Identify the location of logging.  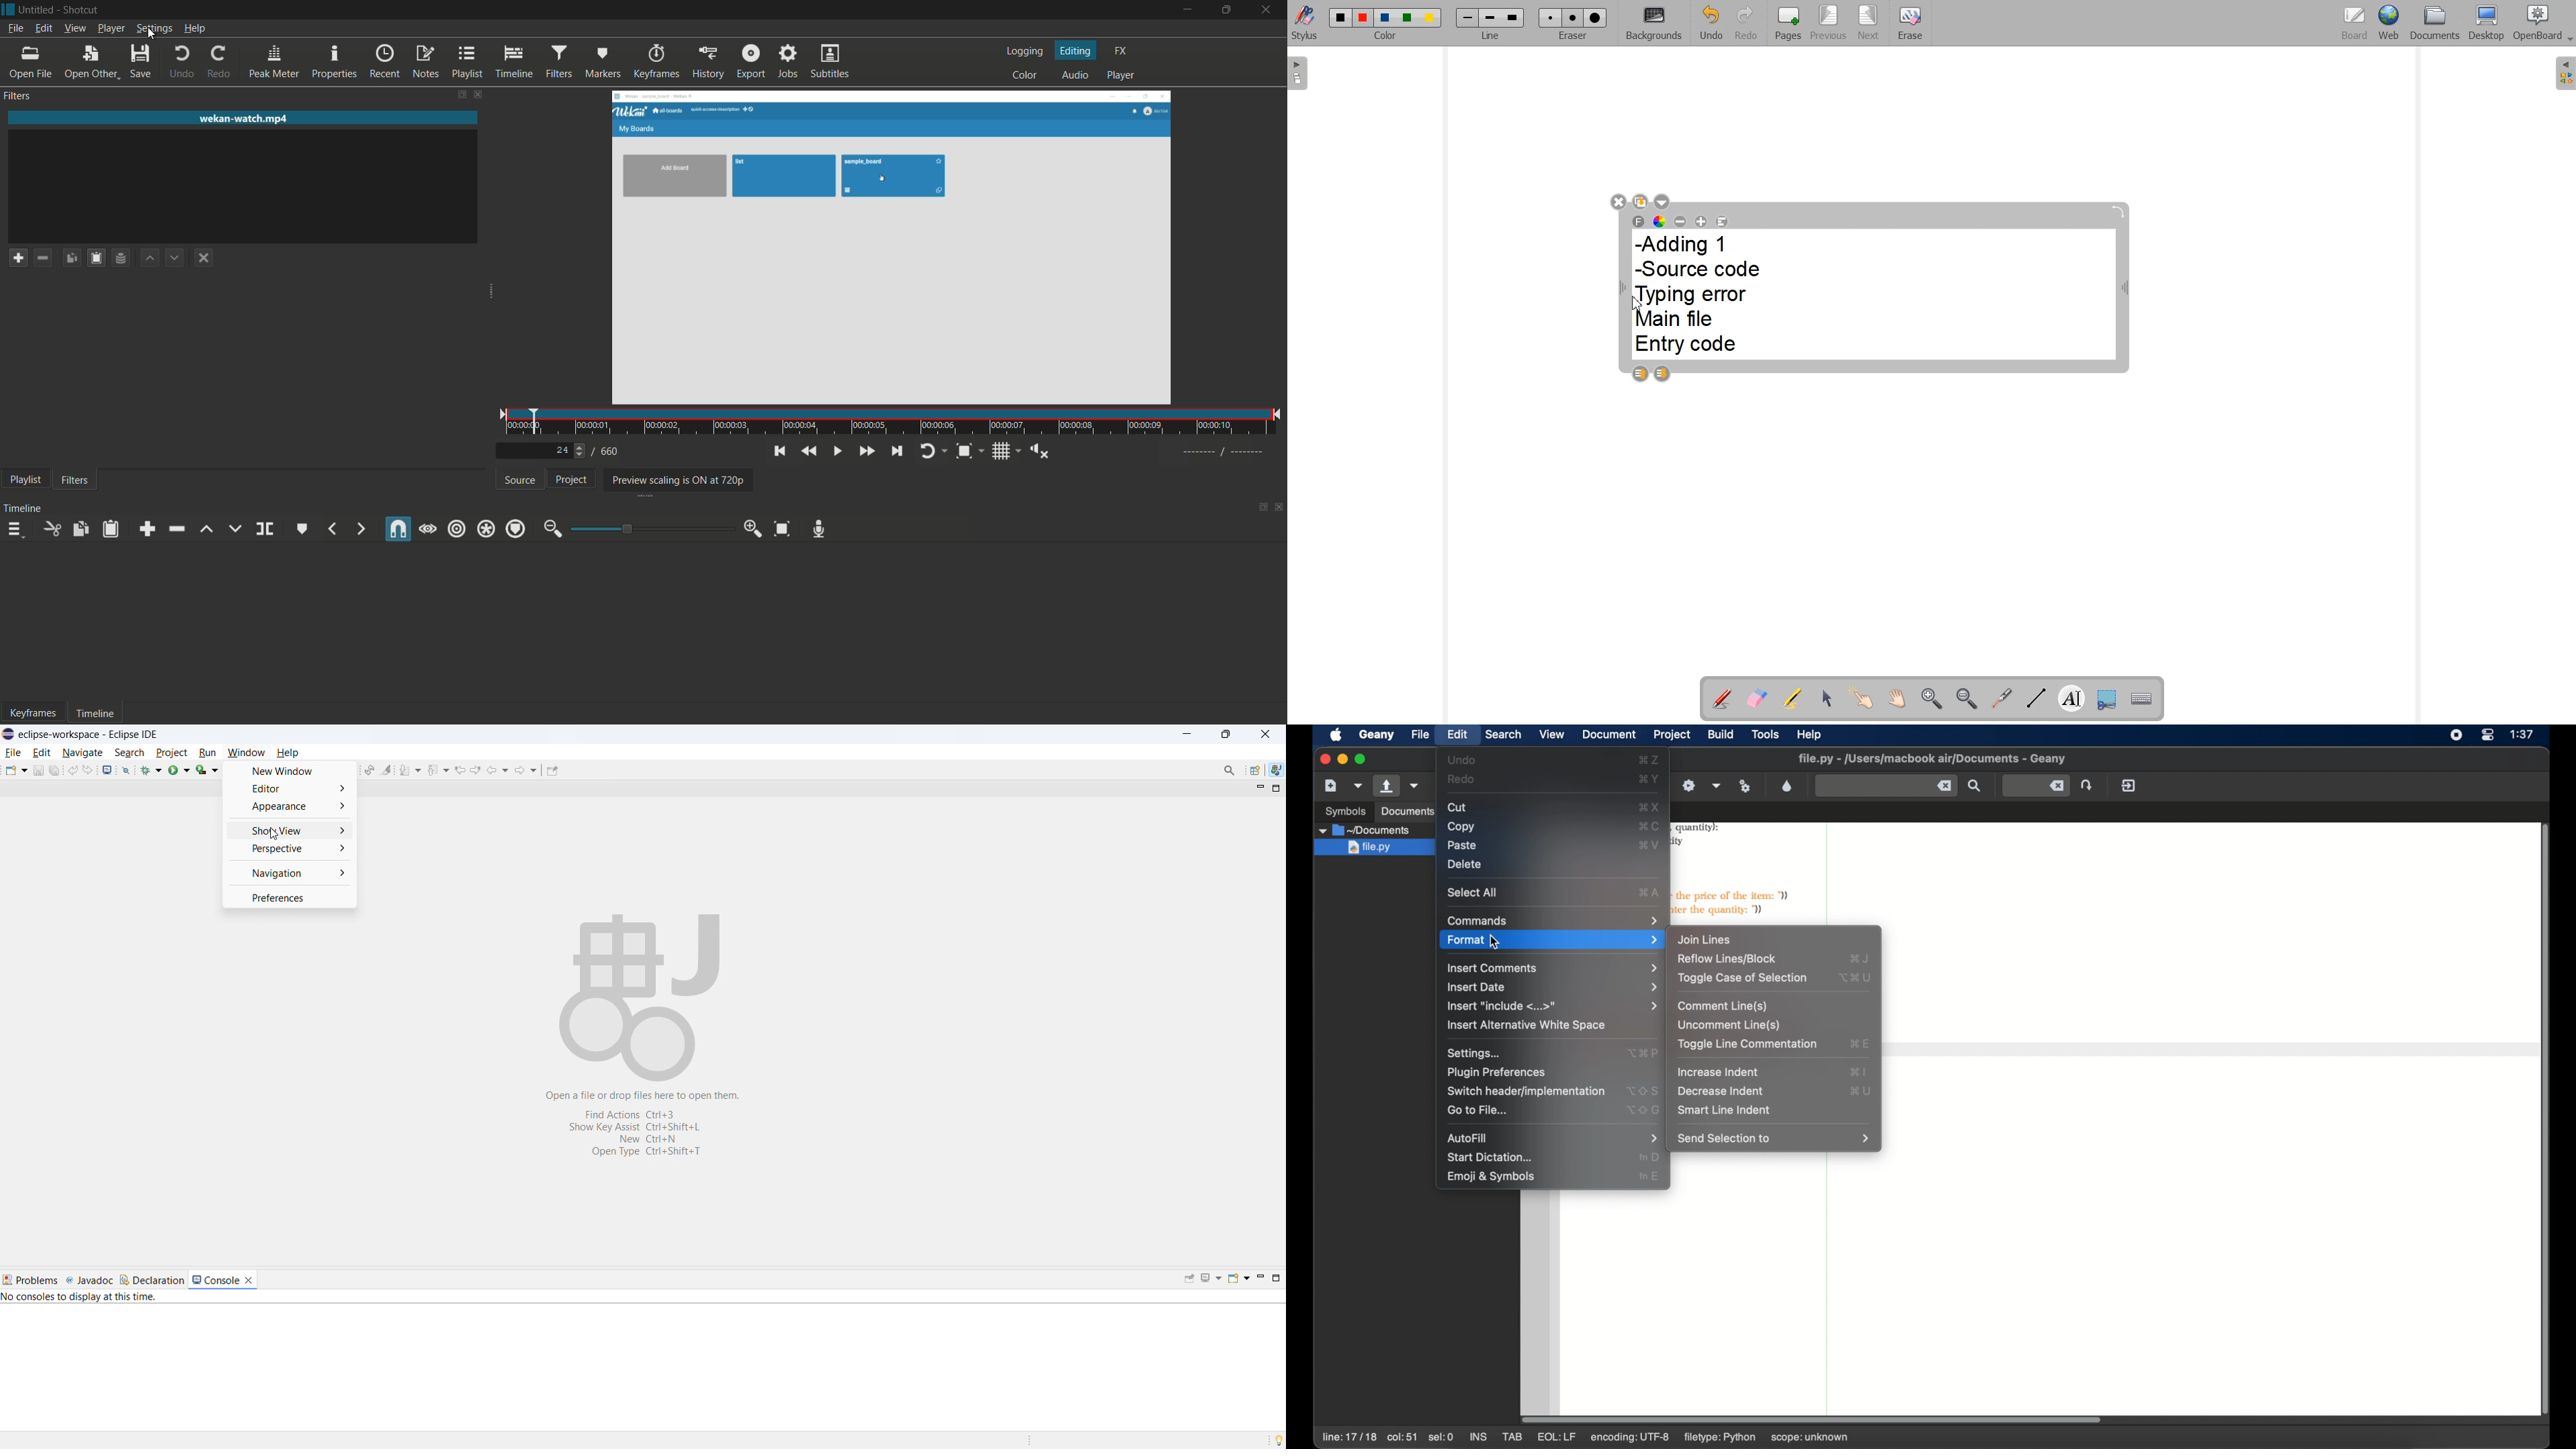
(1024, 50).